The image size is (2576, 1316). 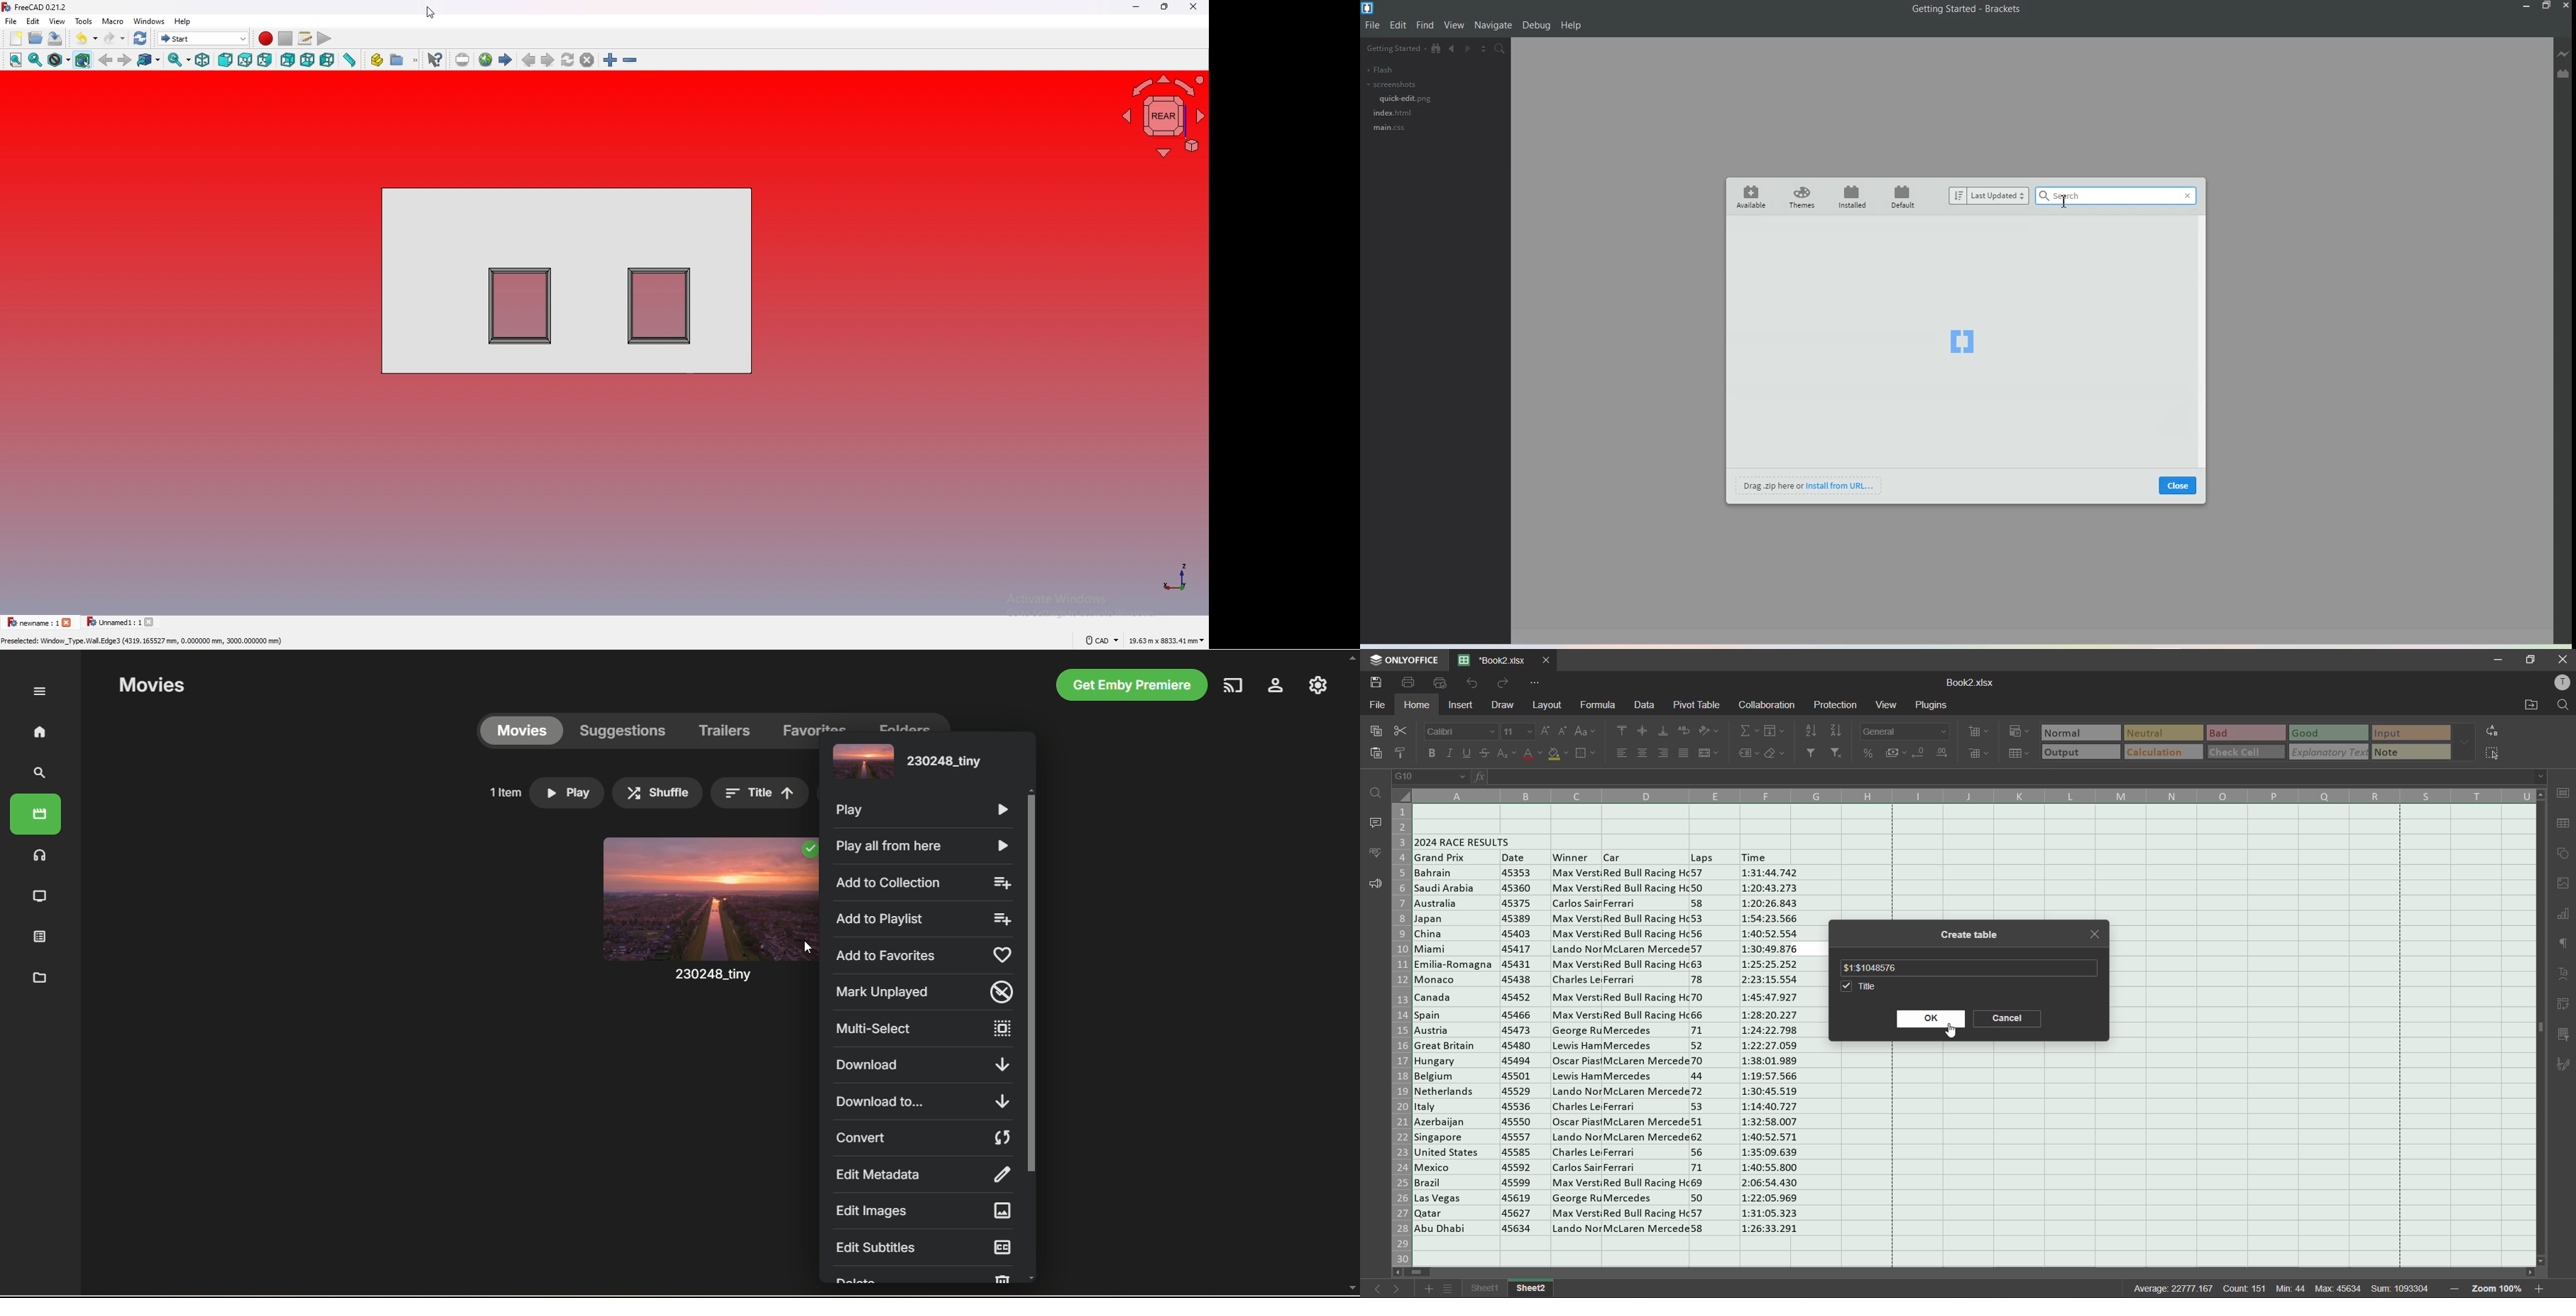 What do you see at coordinates (1989, 196) in the screenshot?
I see `Sort Last Update` at bounding box center [1989, 196].